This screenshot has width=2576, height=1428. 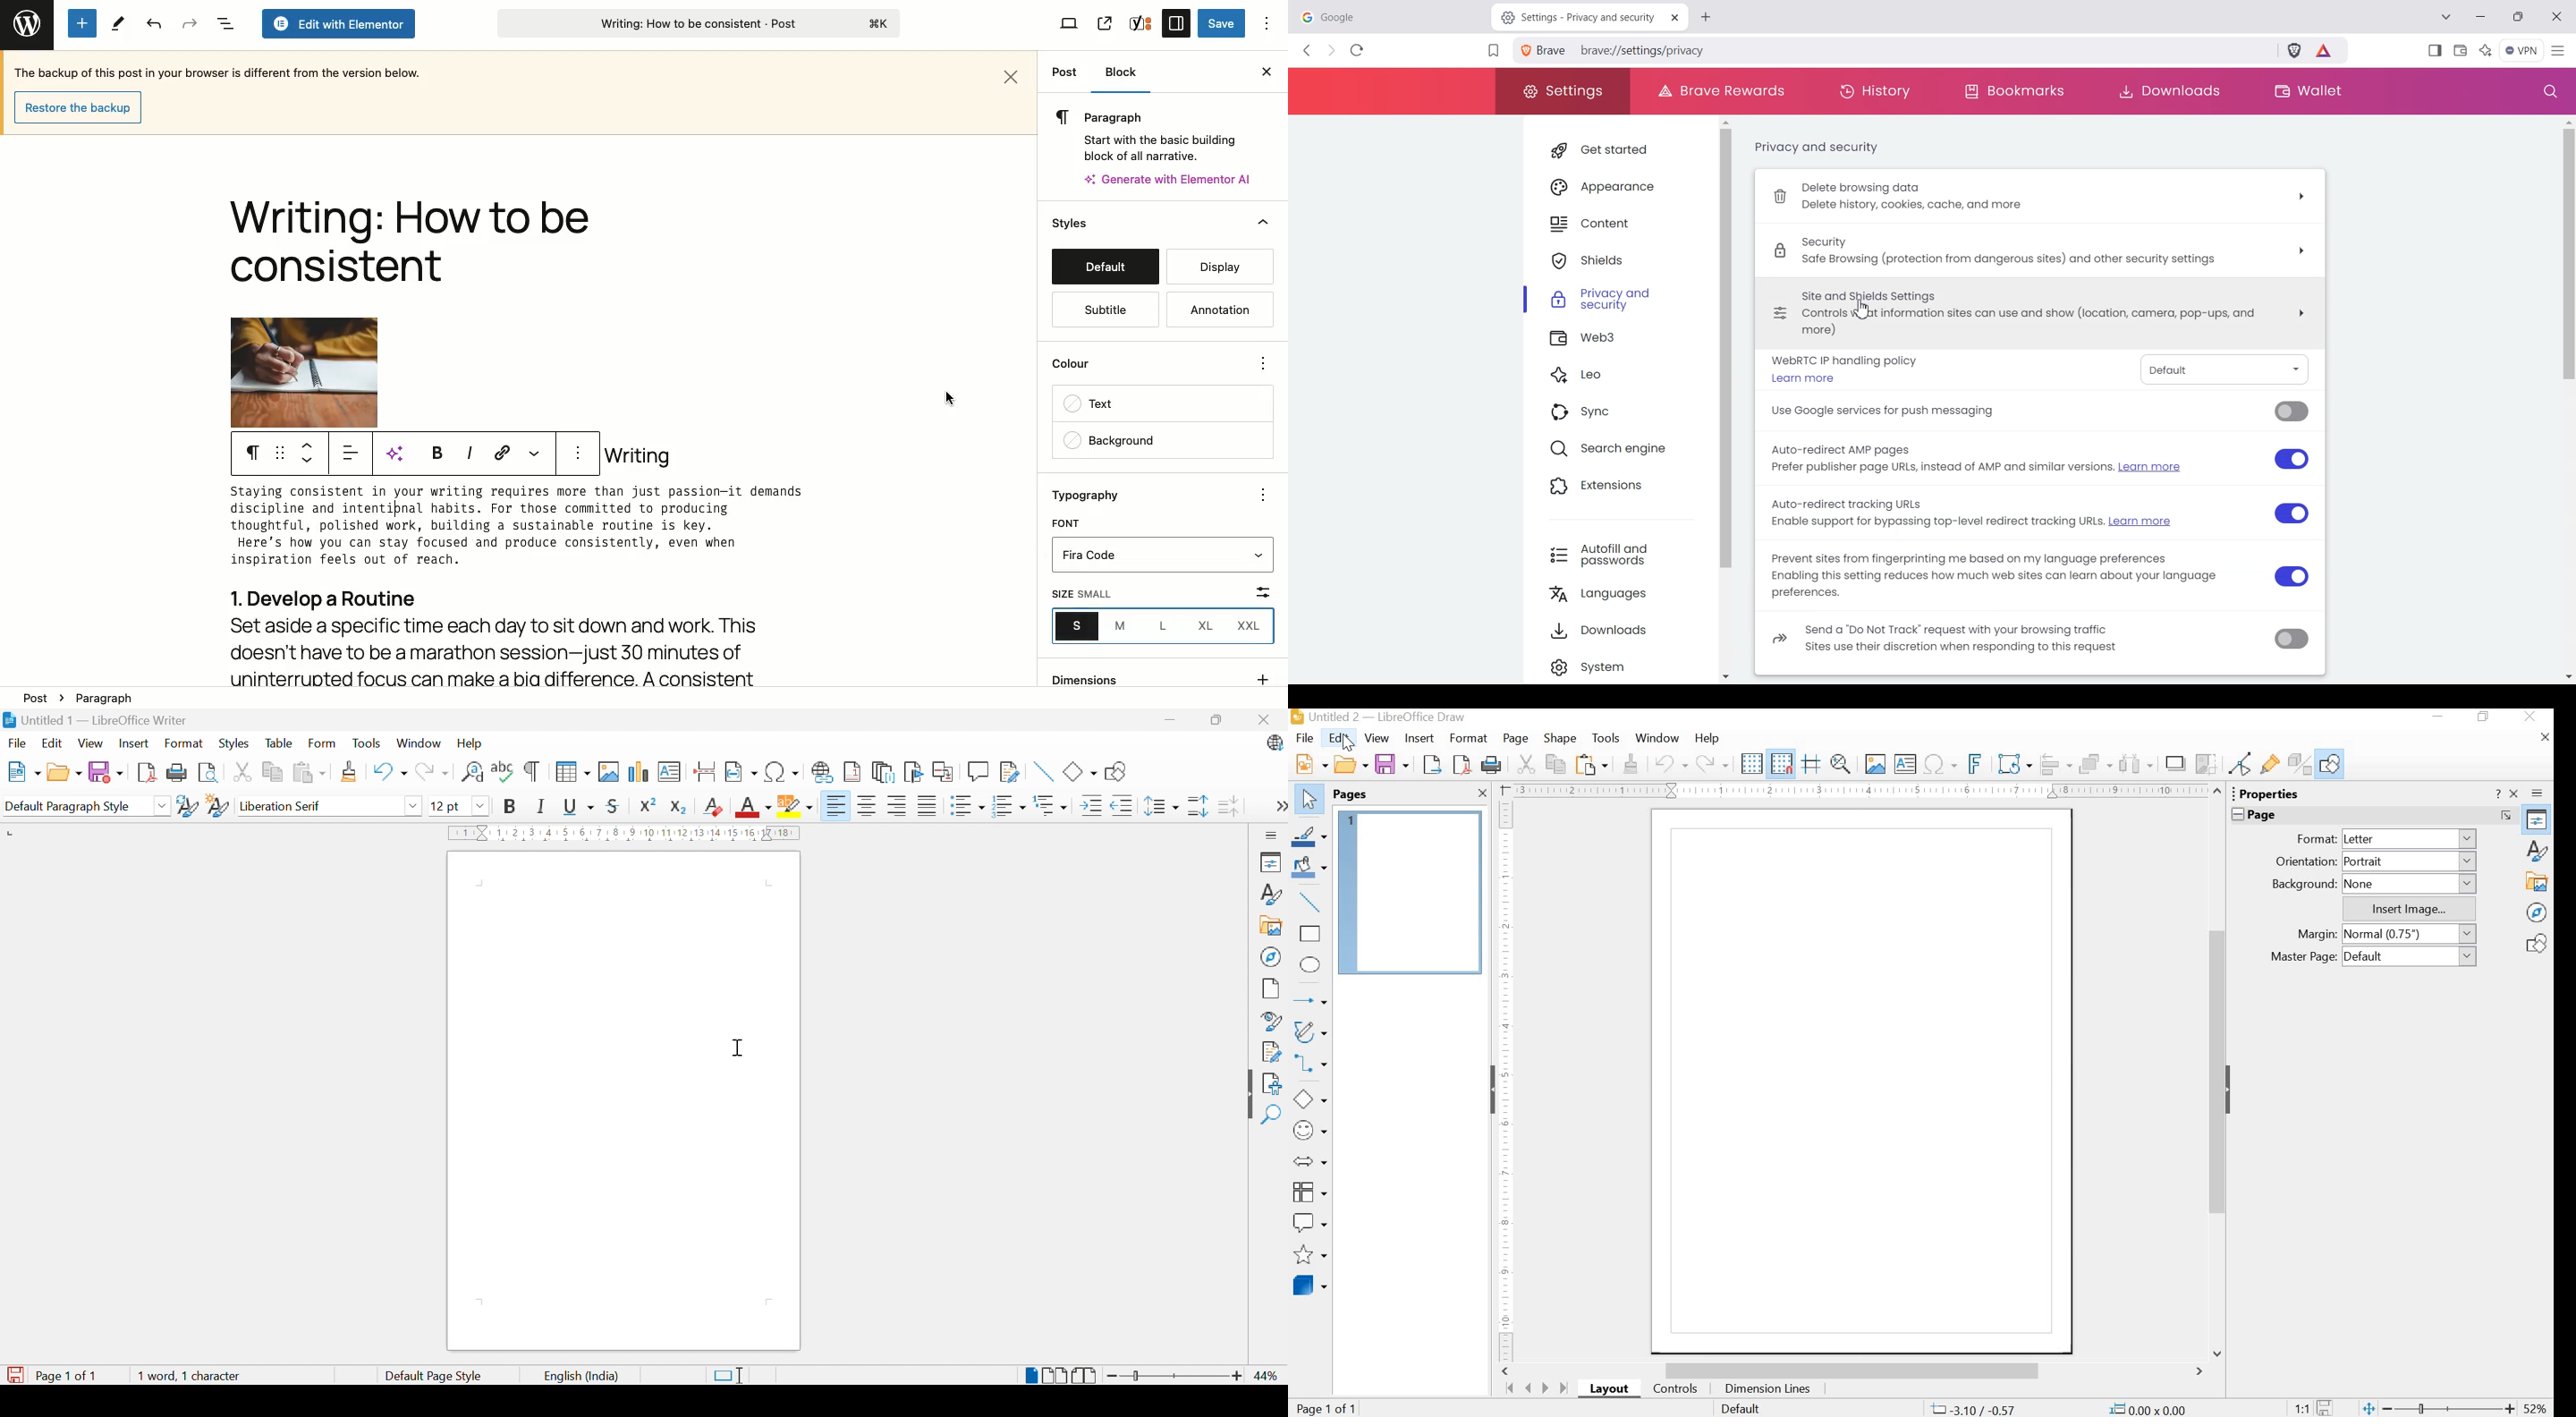 What do you see at coordinates (707, 770) in the screenshot?
I see `Inset page break` at bounding box center [707, 770].